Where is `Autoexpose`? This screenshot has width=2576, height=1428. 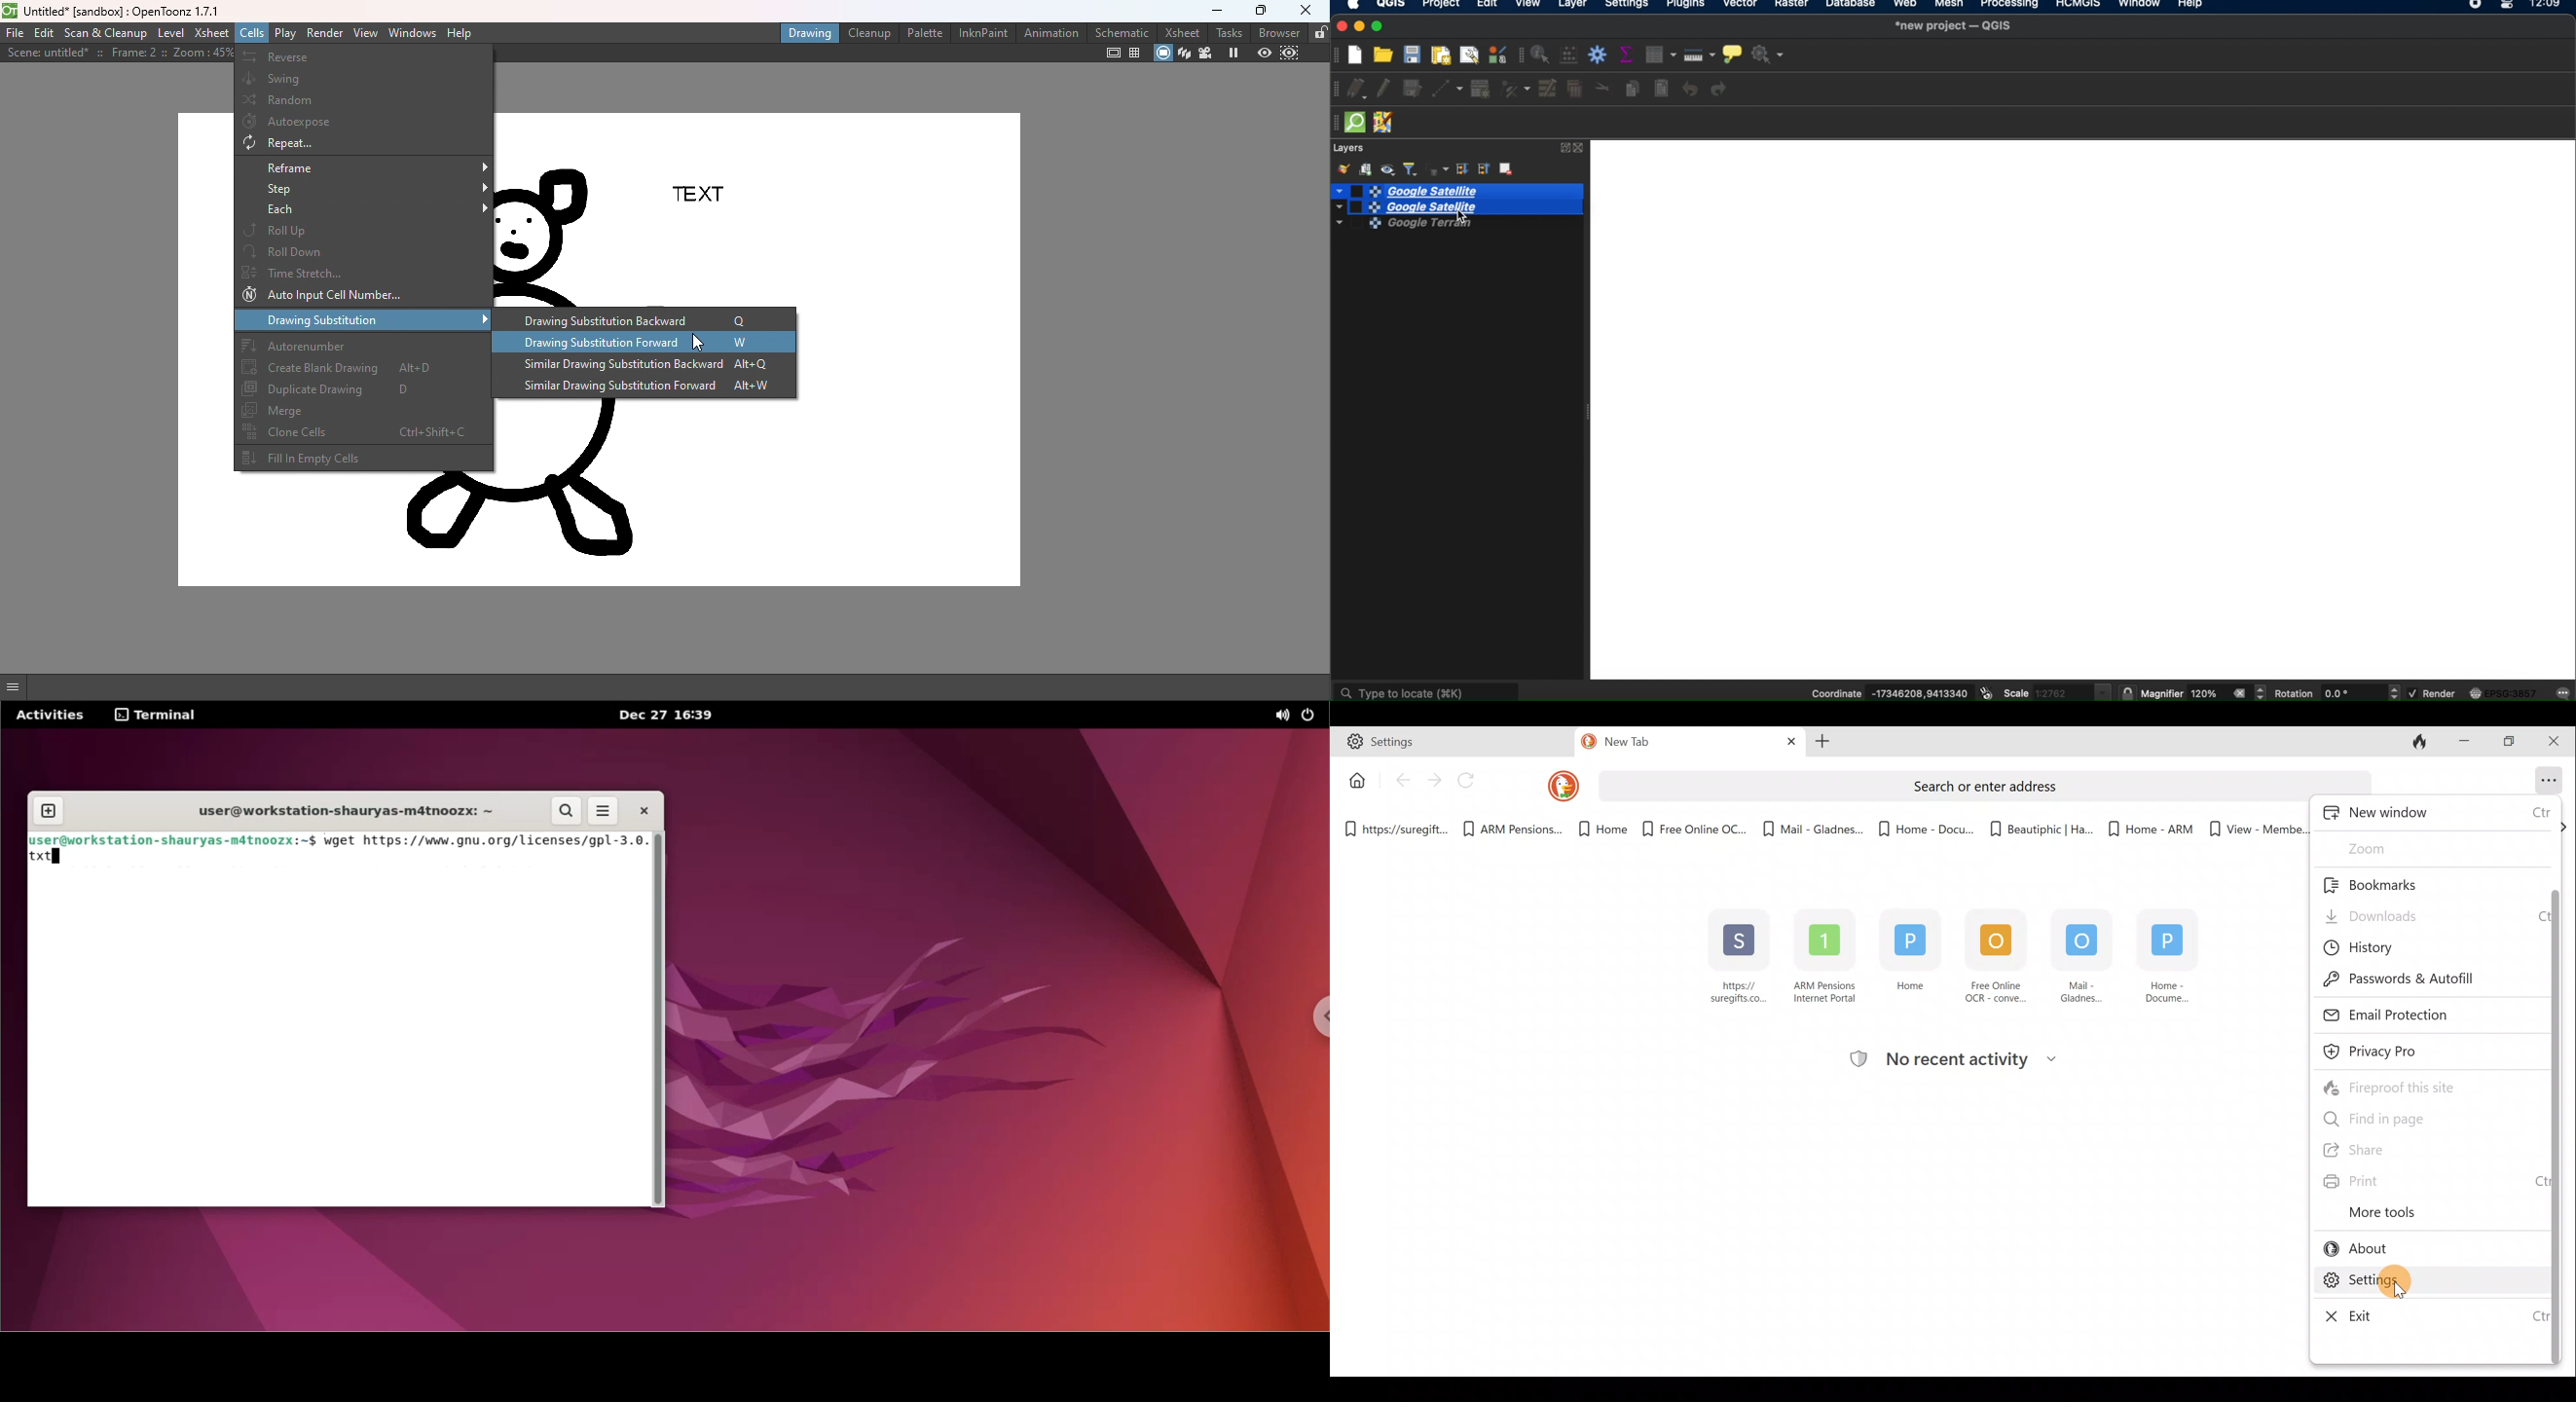 Autoexpose is located at coordinates (368, 122).